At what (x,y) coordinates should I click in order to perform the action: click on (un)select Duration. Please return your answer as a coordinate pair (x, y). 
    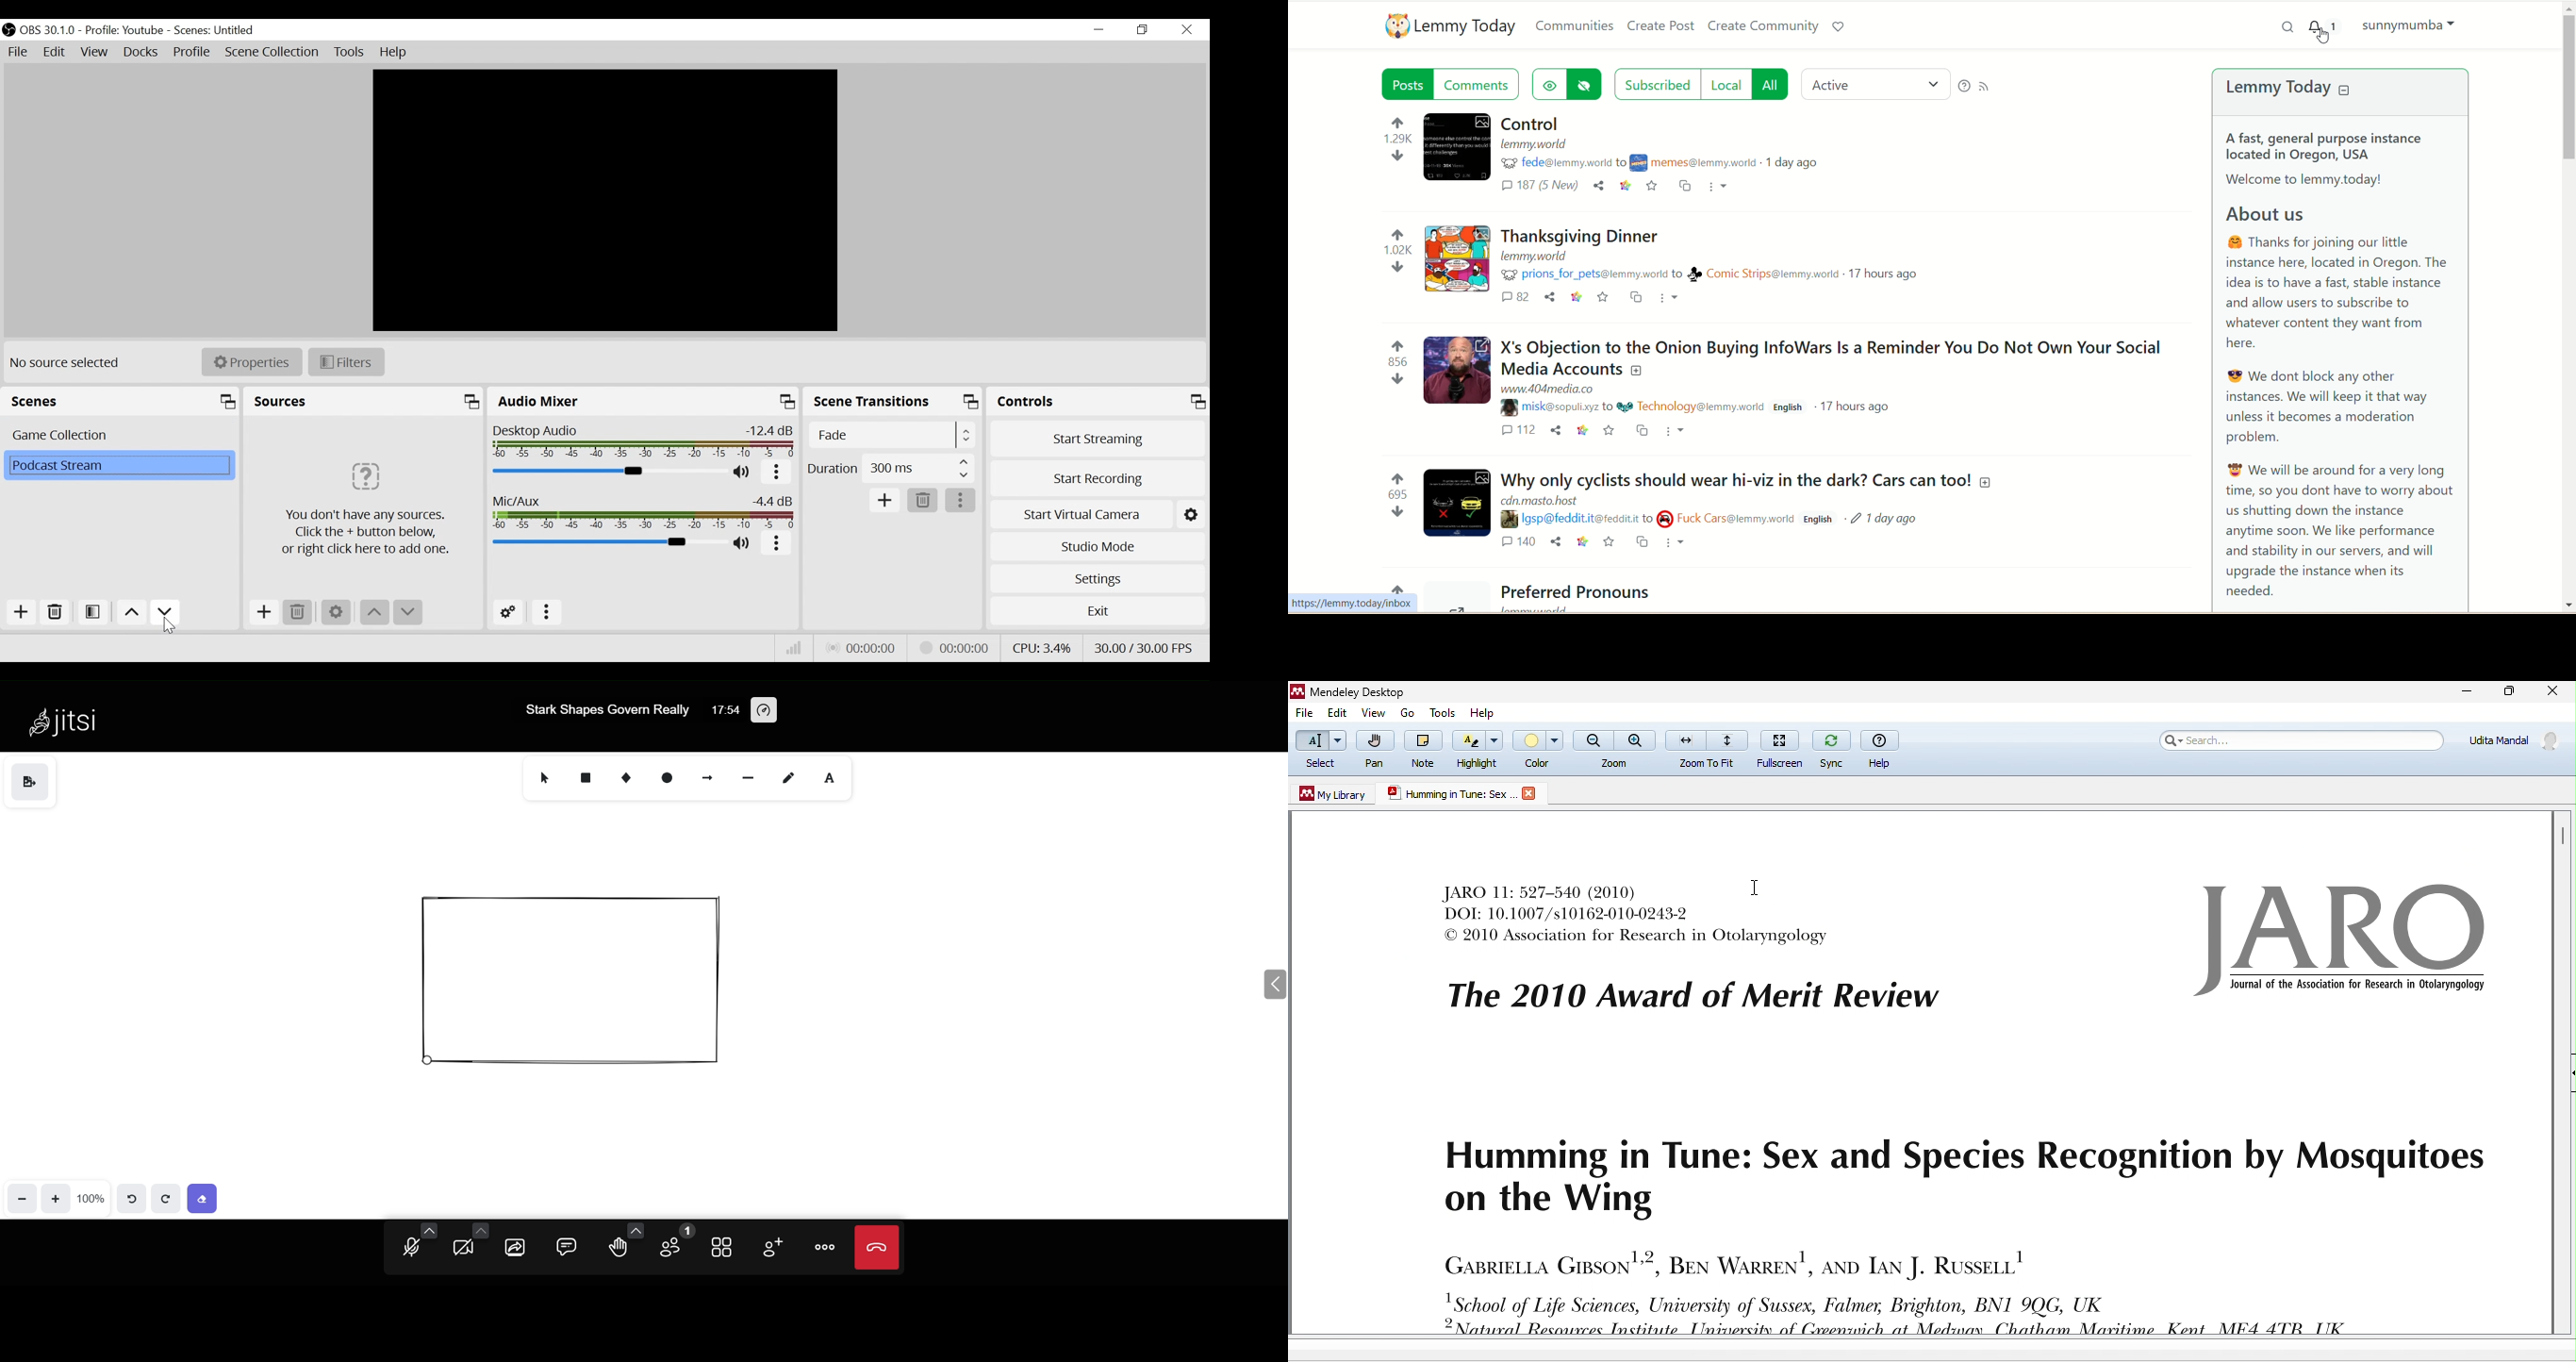
    Looking at the image, I should click on (891, 468).